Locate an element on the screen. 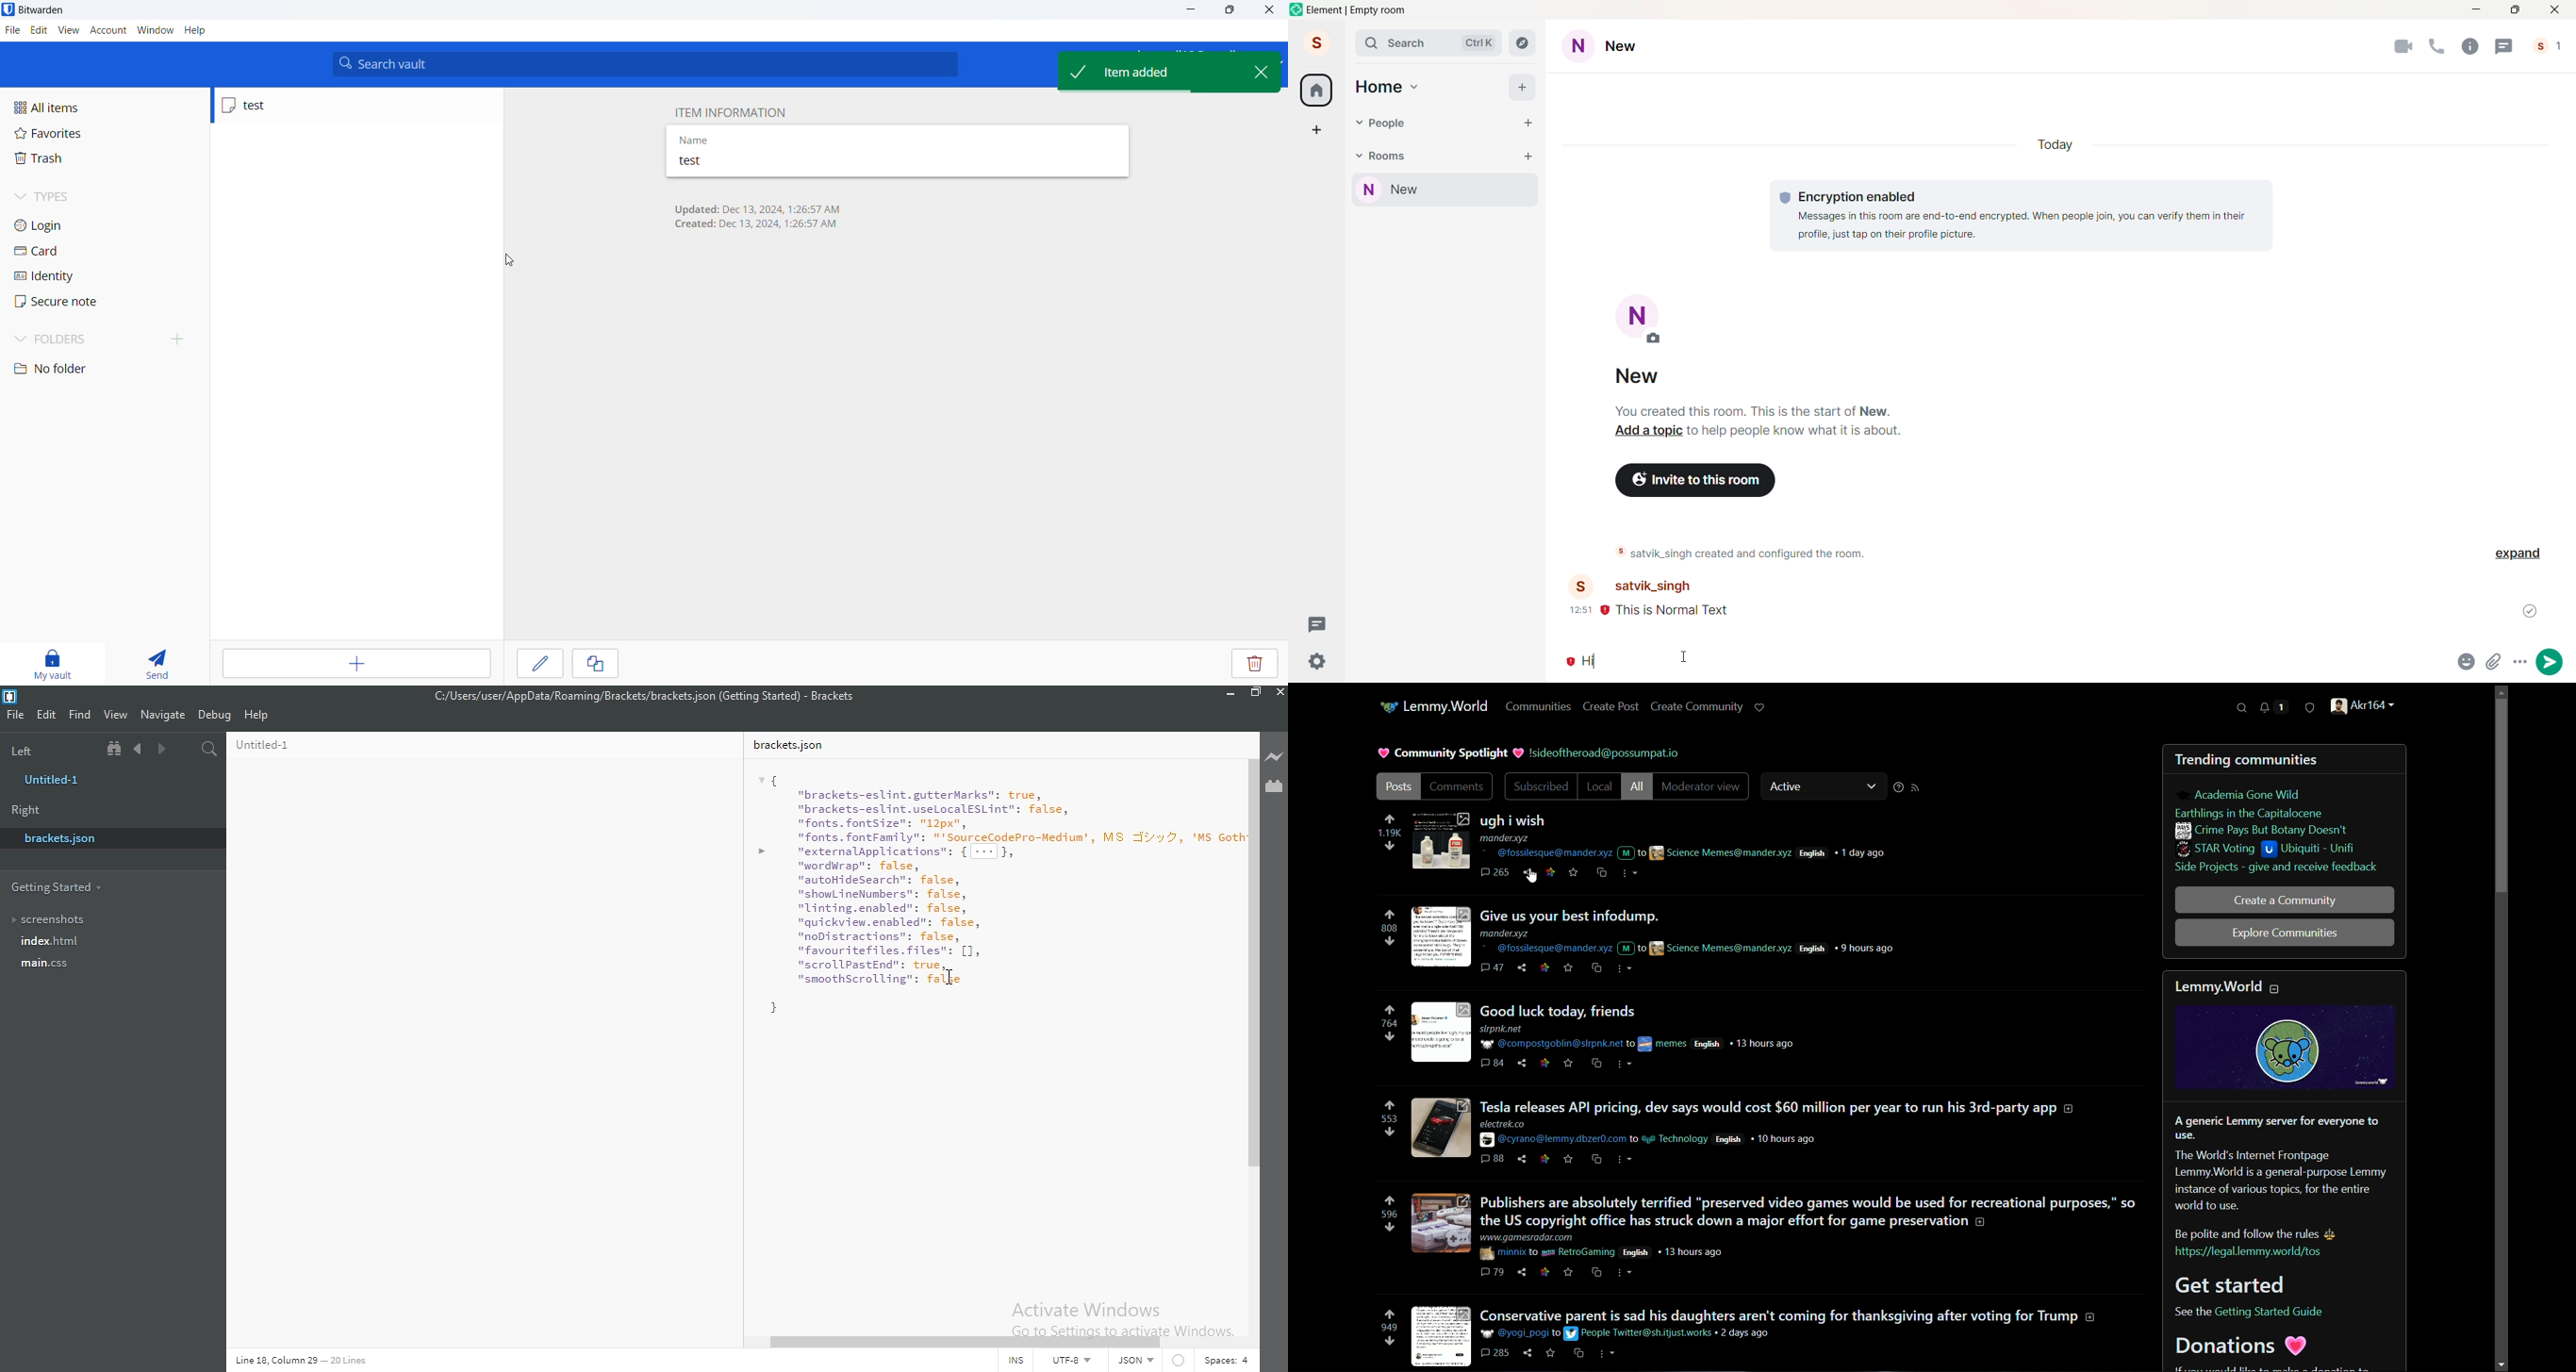 This screenshot has width=2576, height=1372. 12:51 is located at coordinates (1580, 610).